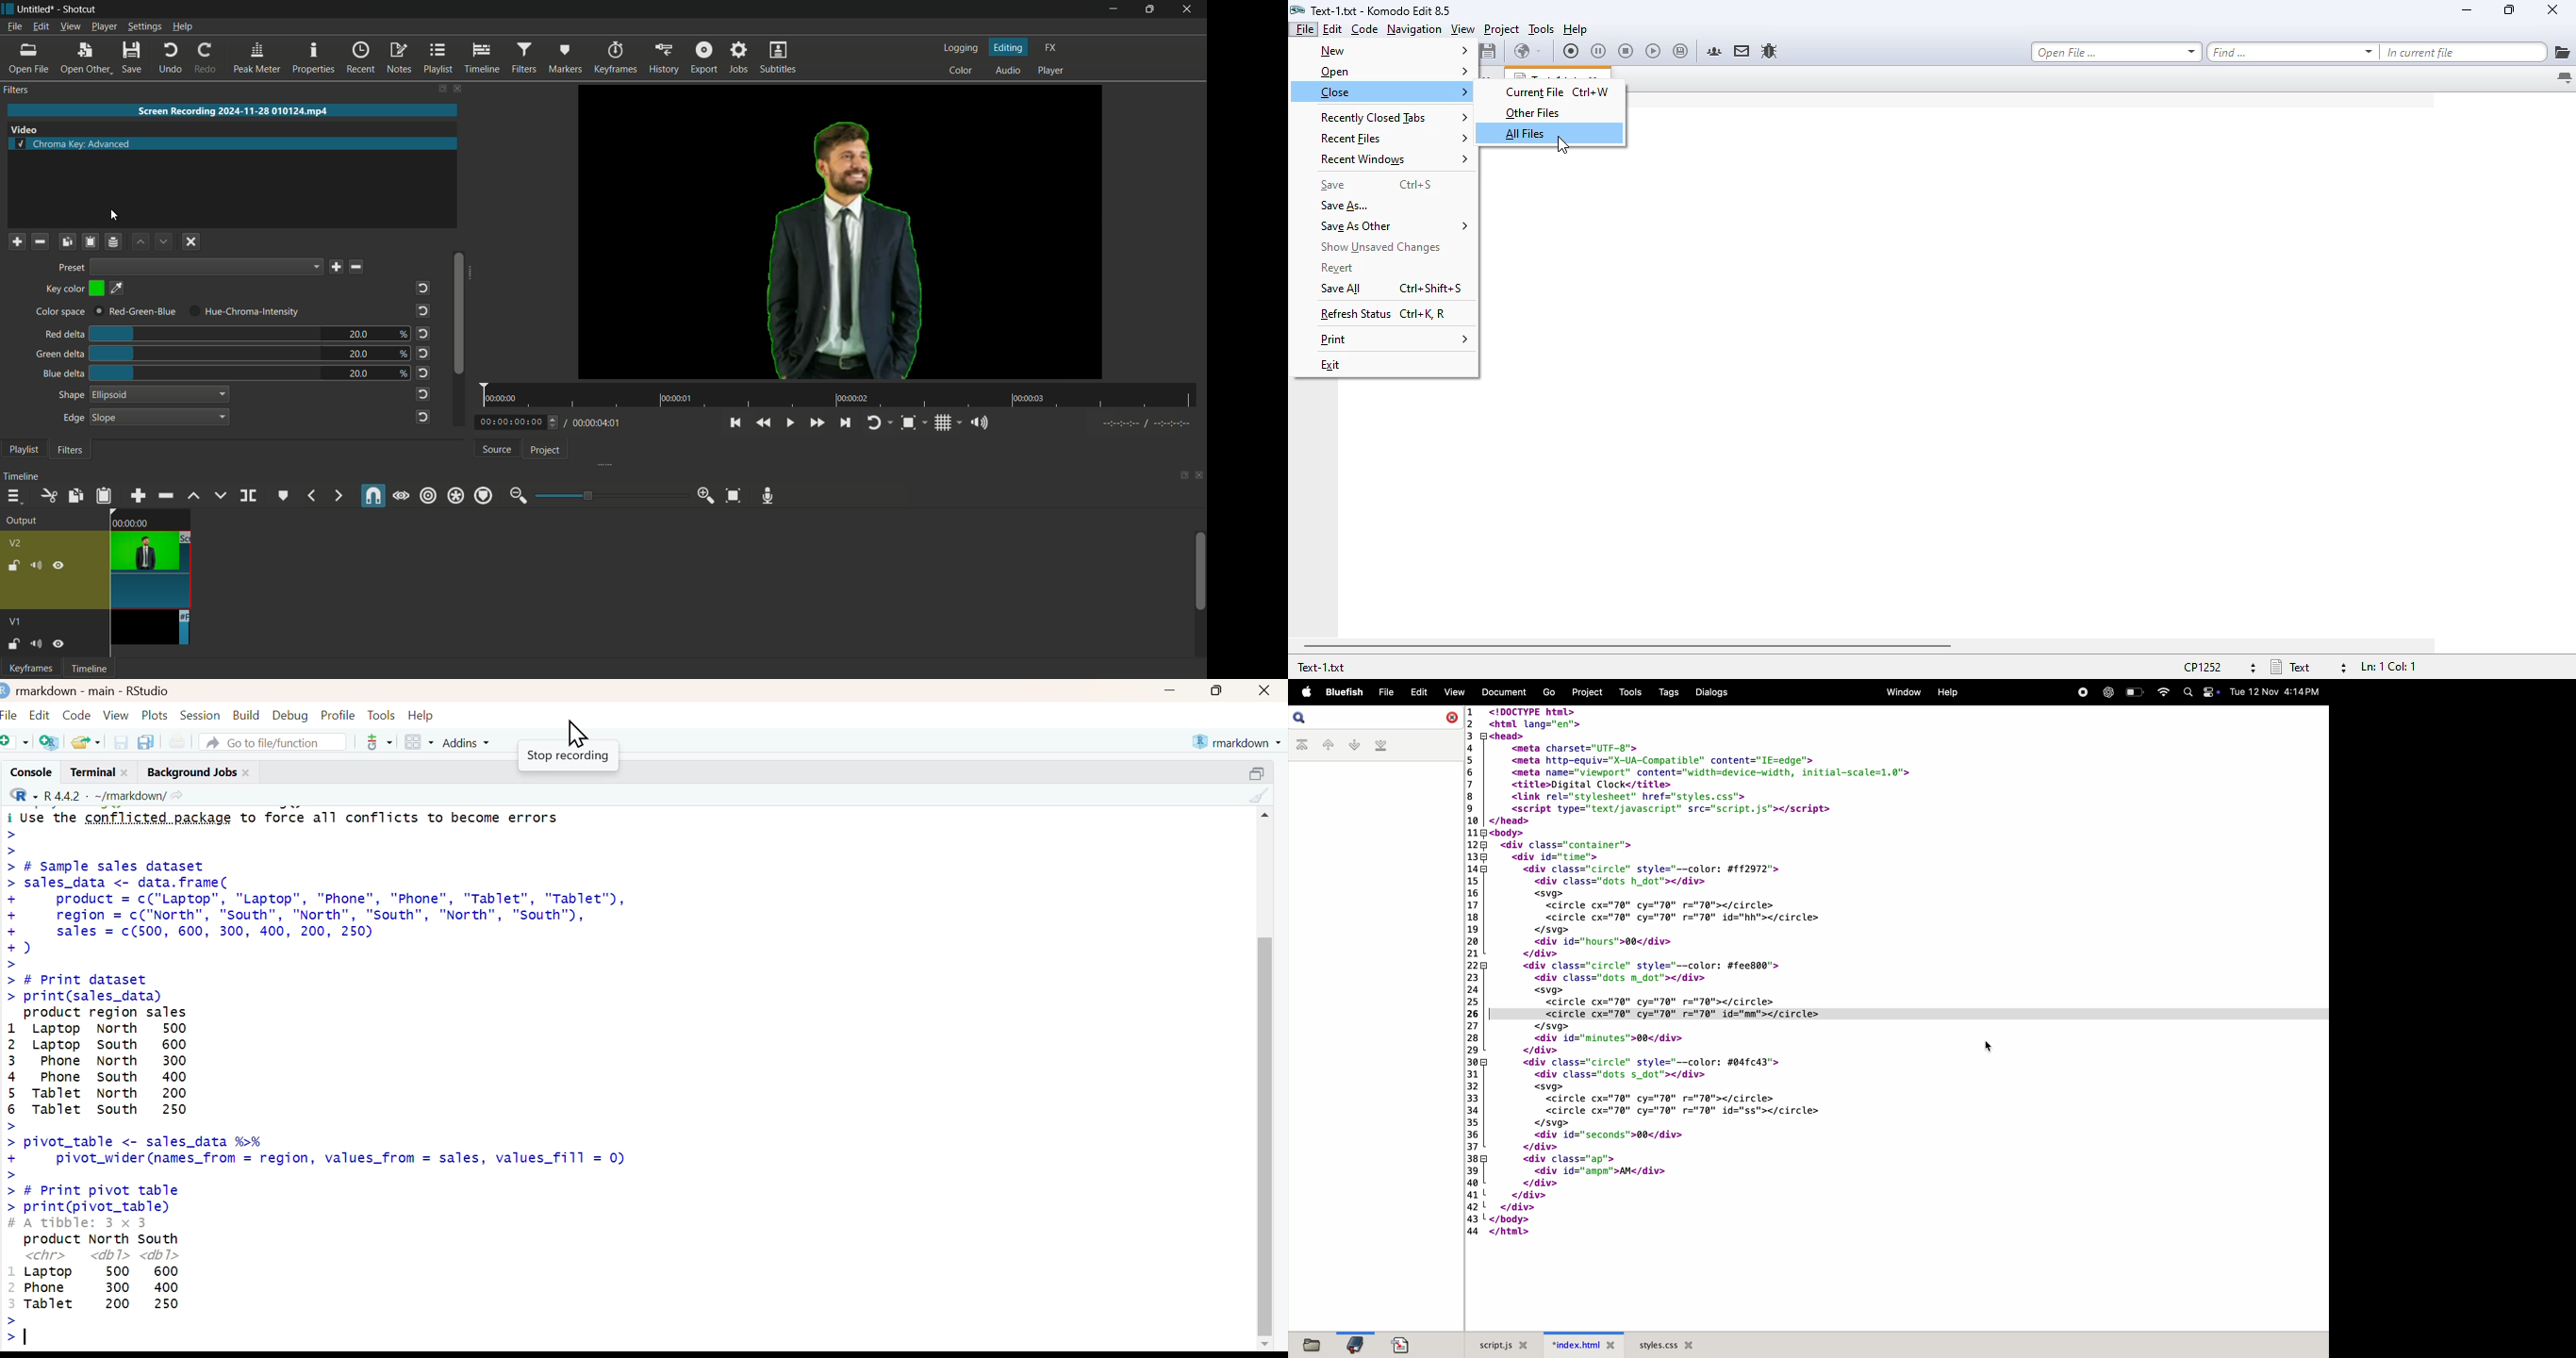 This screenshot has height=1372, width=2576. Describe the element at coordinates (567, 758) in the screenshot. I see `Stop recording` at that location.